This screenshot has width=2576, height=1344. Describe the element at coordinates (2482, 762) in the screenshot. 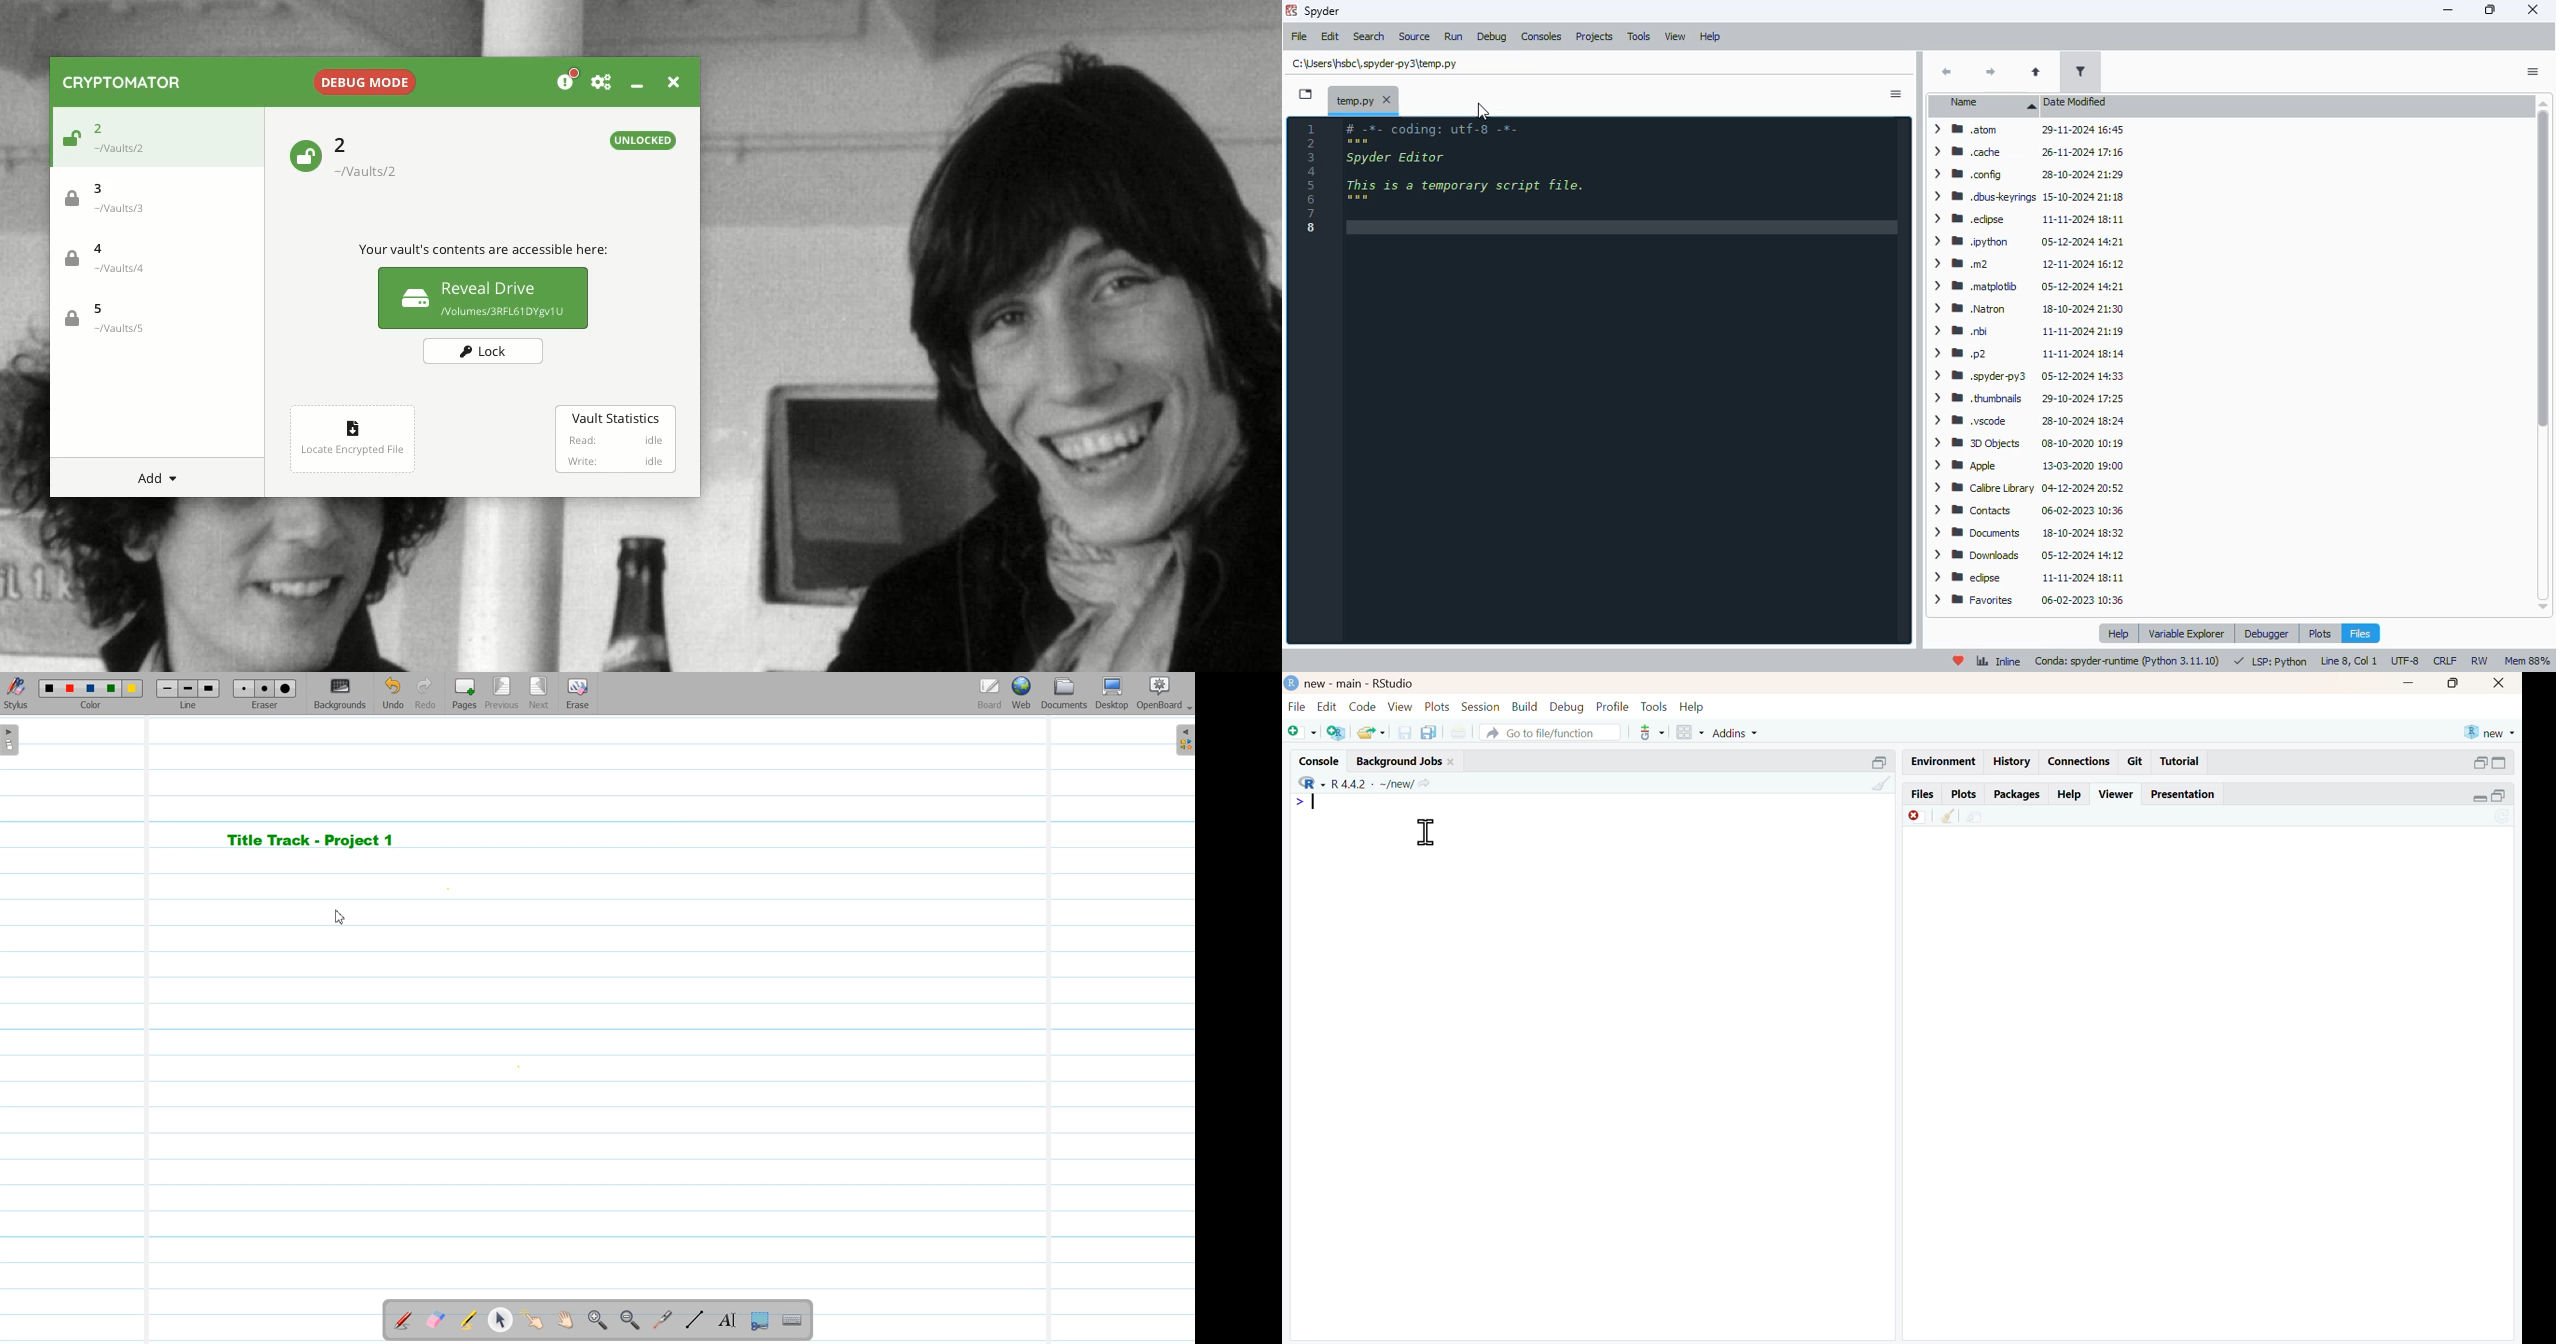

I see `open in separate window` at that location.